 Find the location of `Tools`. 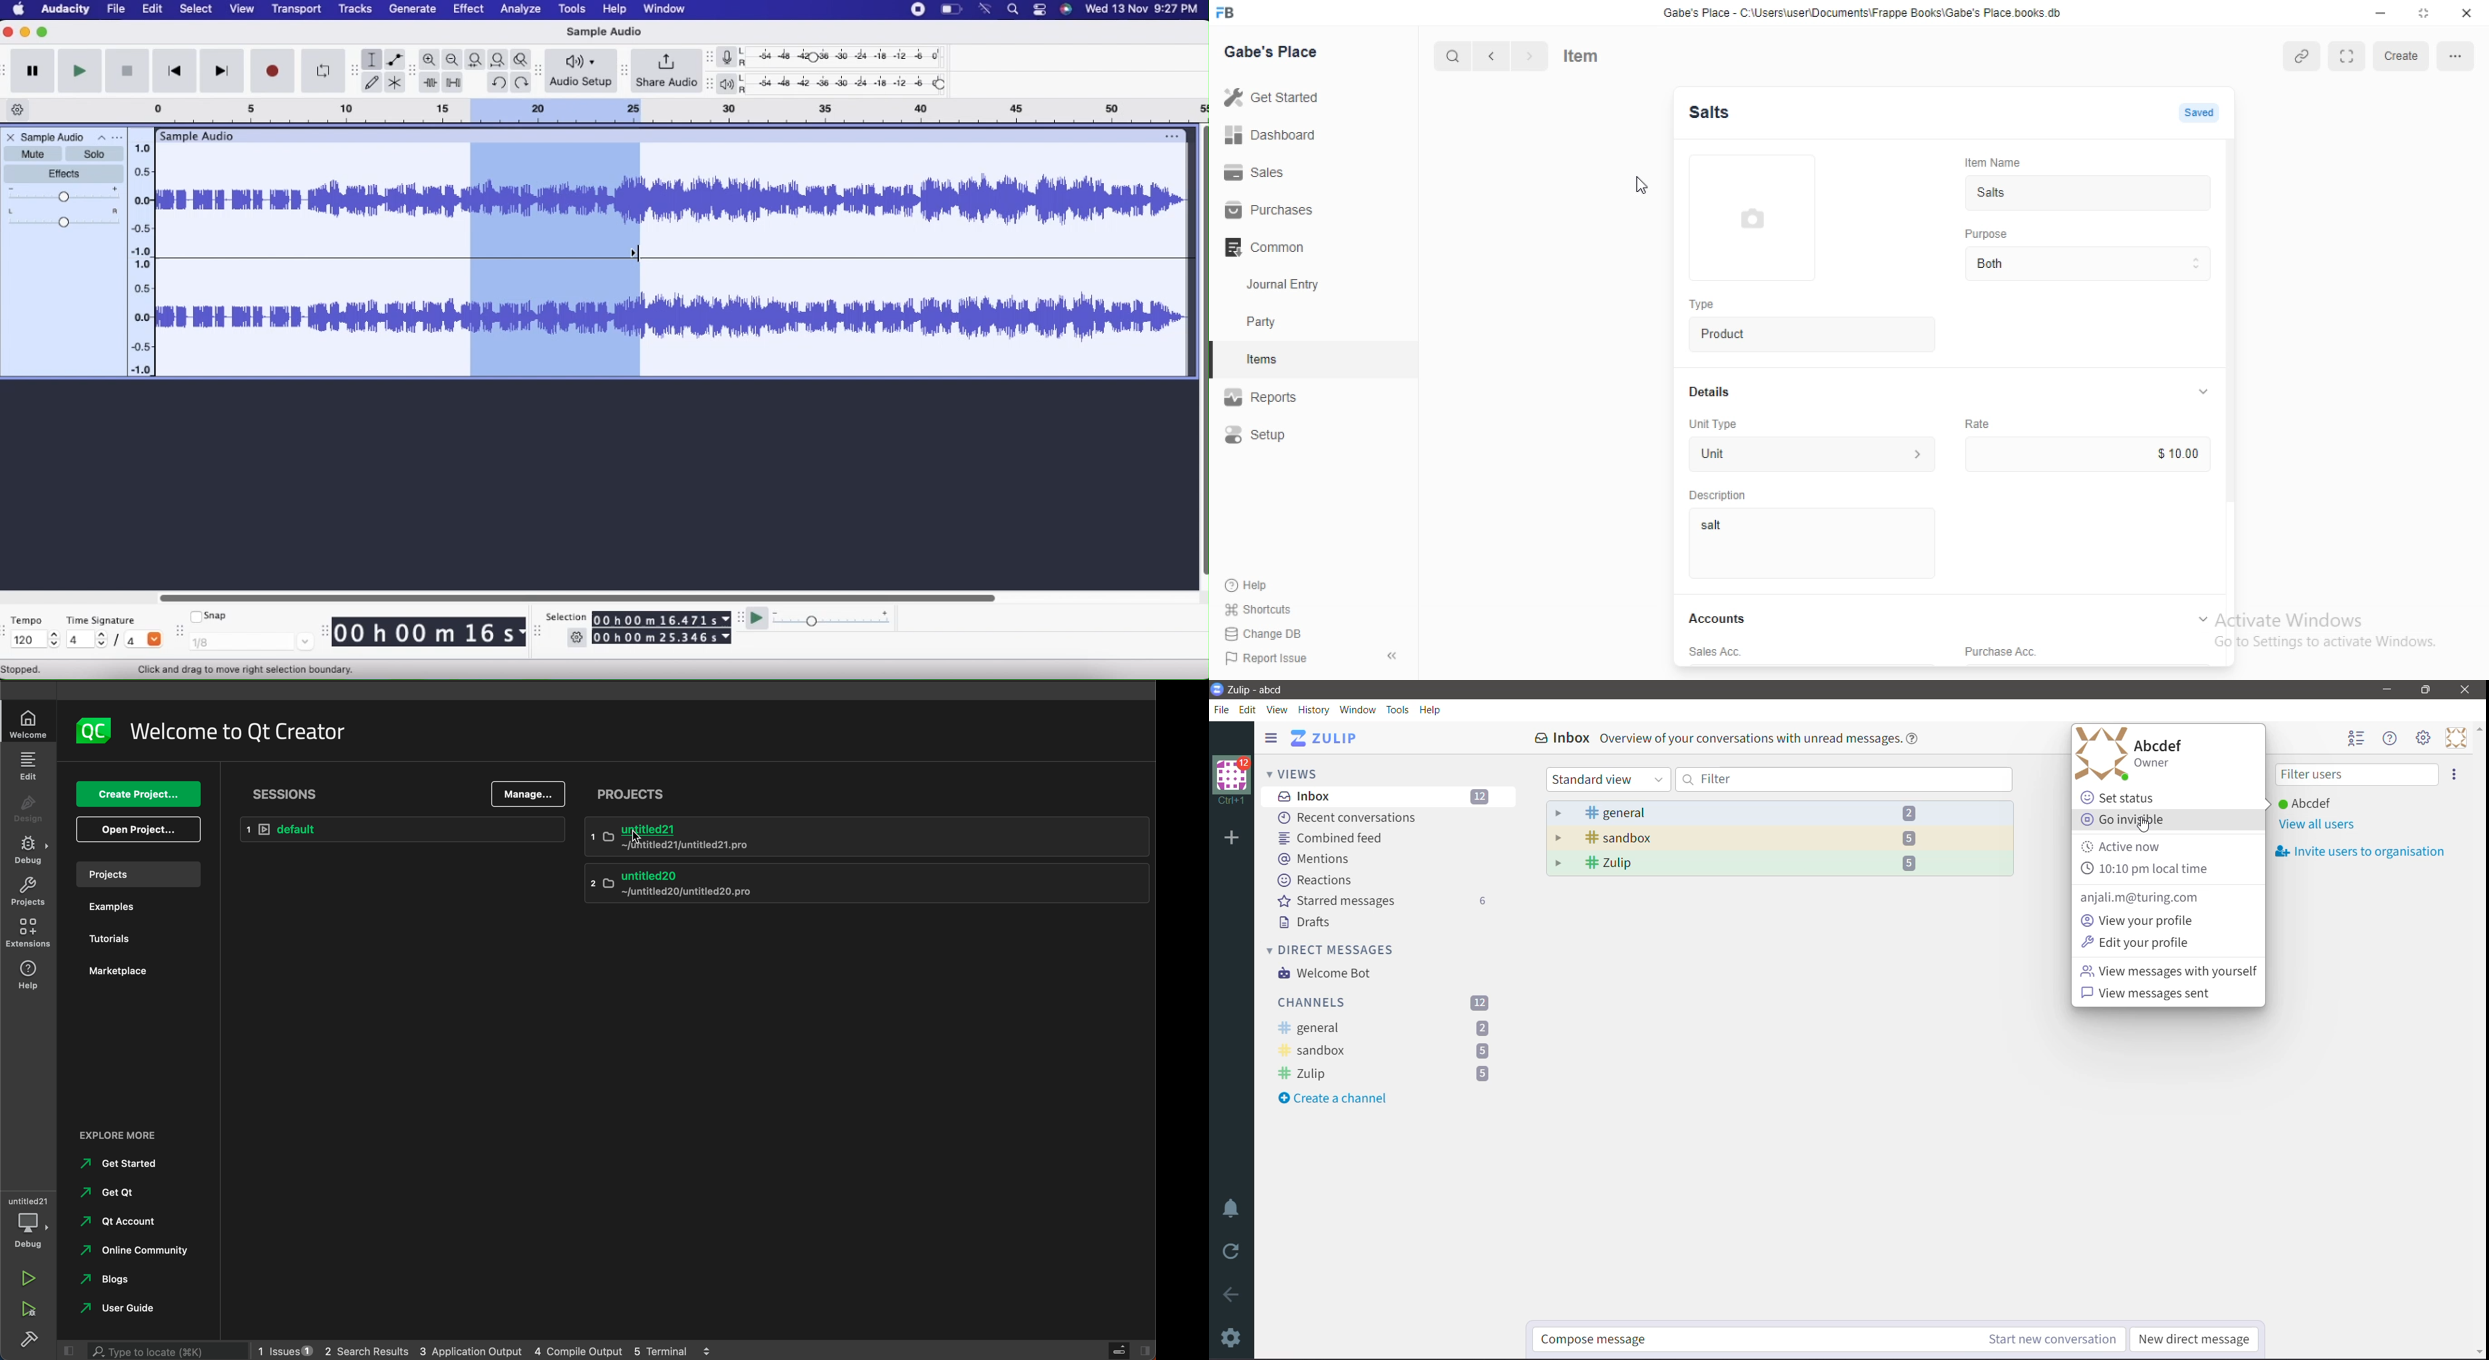

Tools is located at coordinates (1399, 709).